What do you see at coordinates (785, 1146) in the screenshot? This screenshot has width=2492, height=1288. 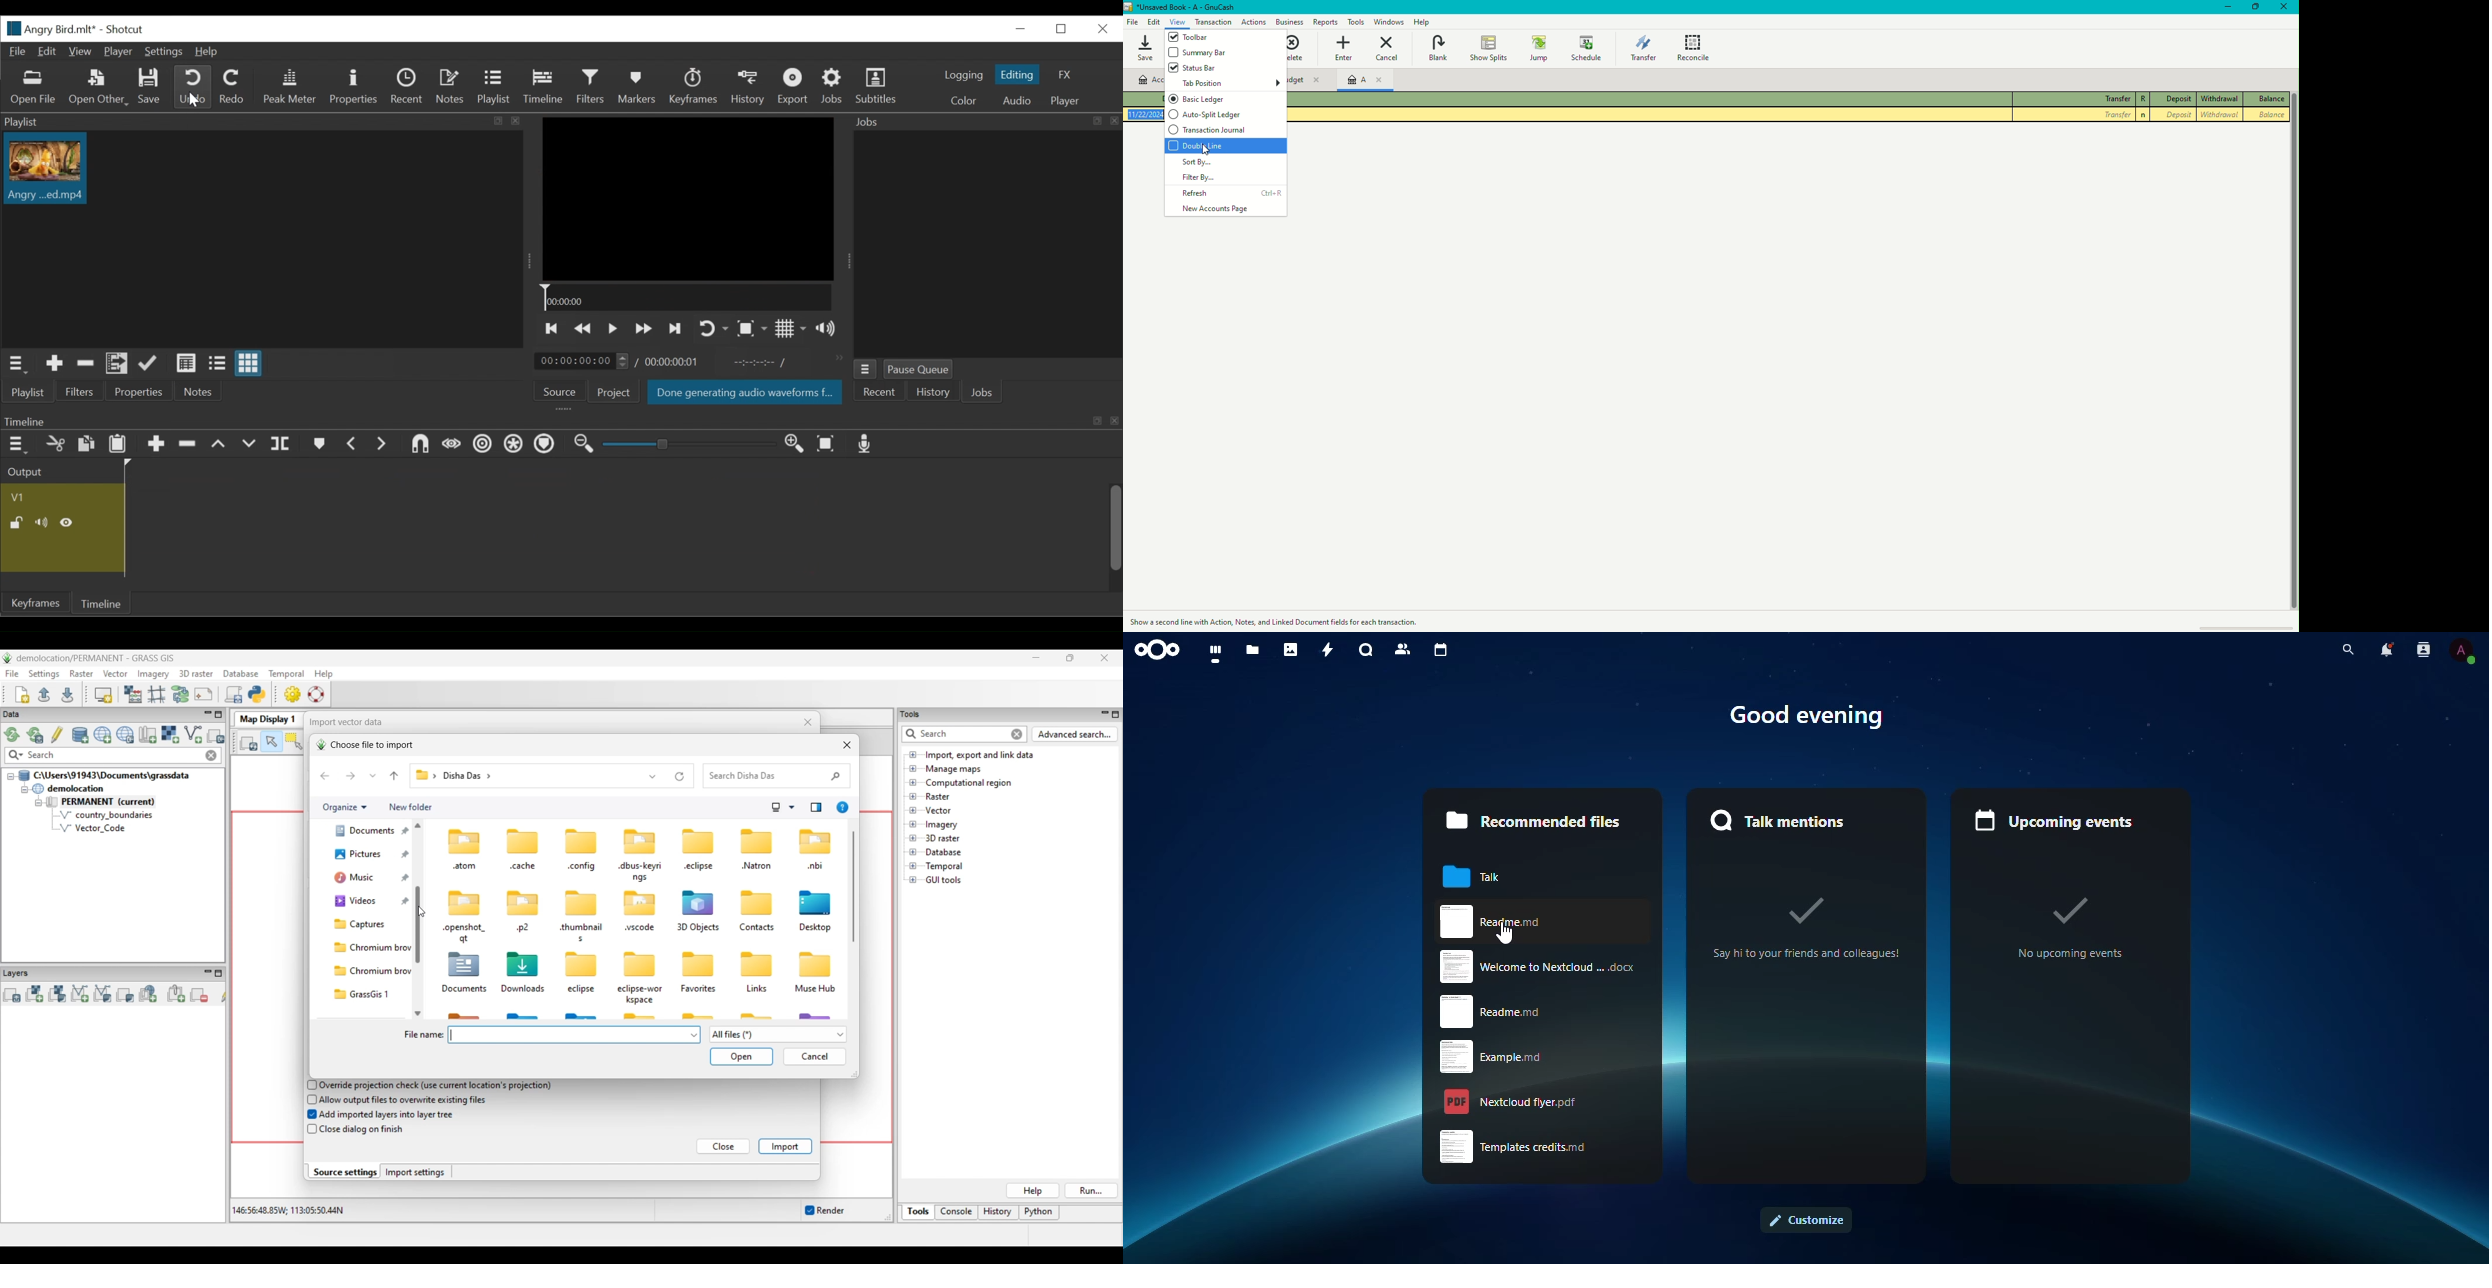 I see `Import` at bounding box center [785, 1146].